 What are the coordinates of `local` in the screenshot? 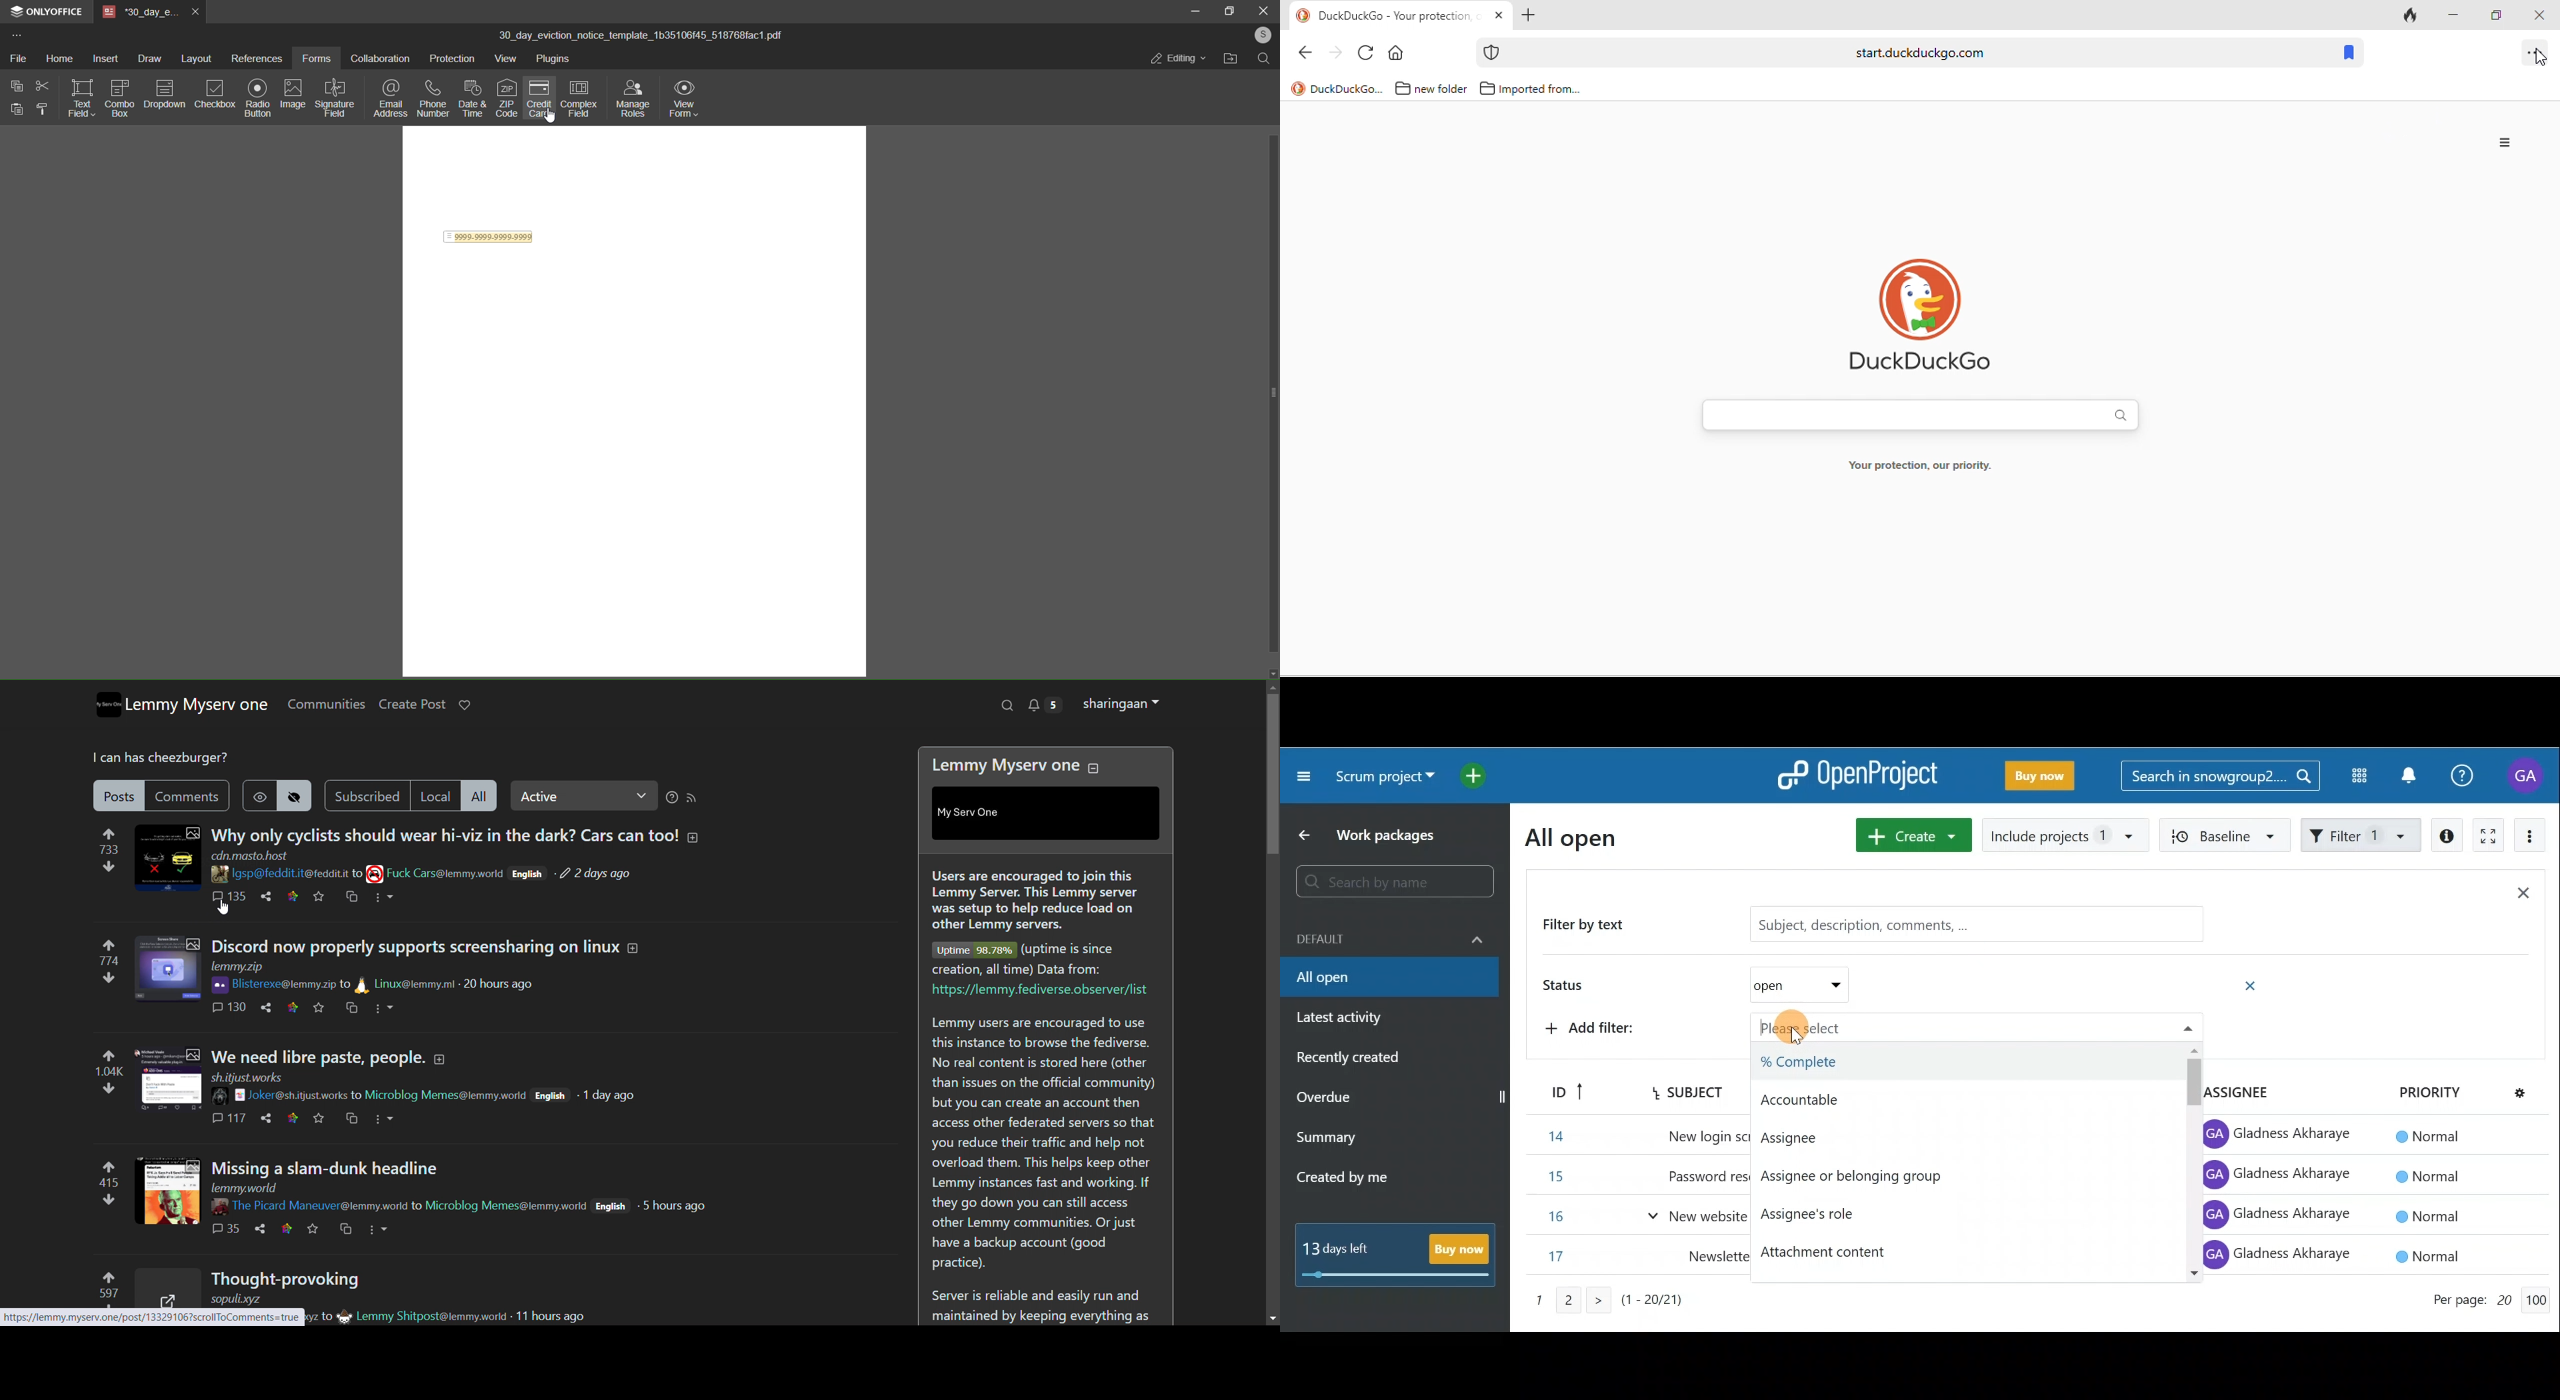 It's located at (436, 796).